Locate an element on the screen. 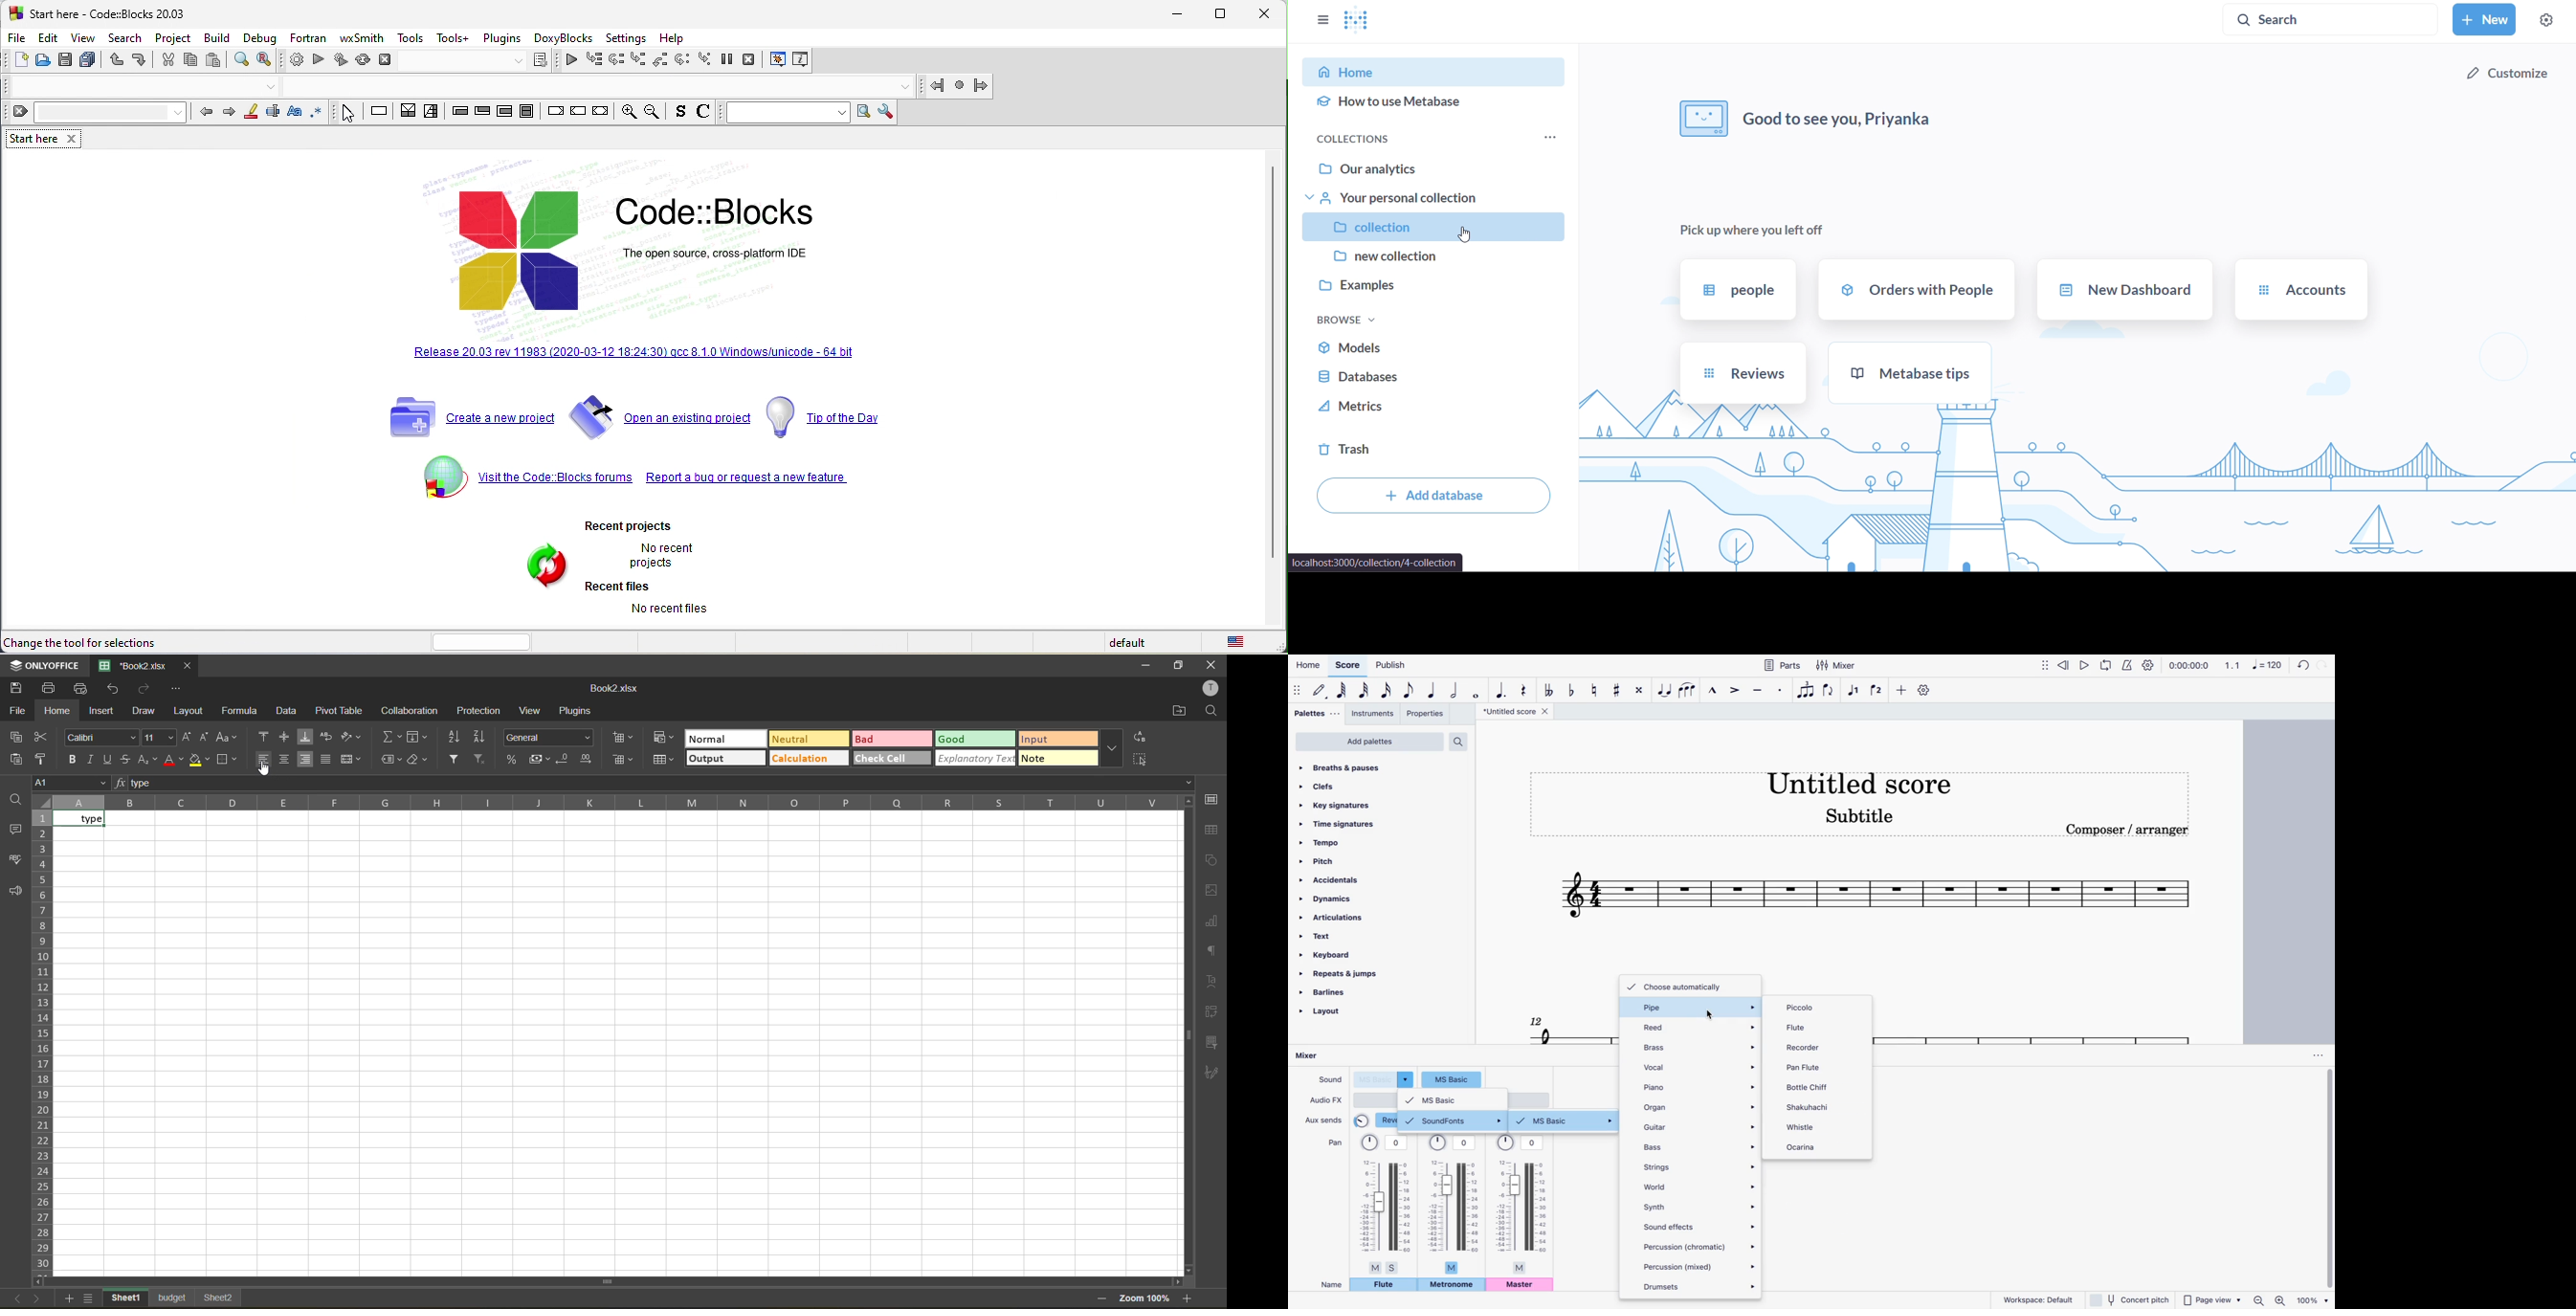  examples is located at coordinates (1433, 291).